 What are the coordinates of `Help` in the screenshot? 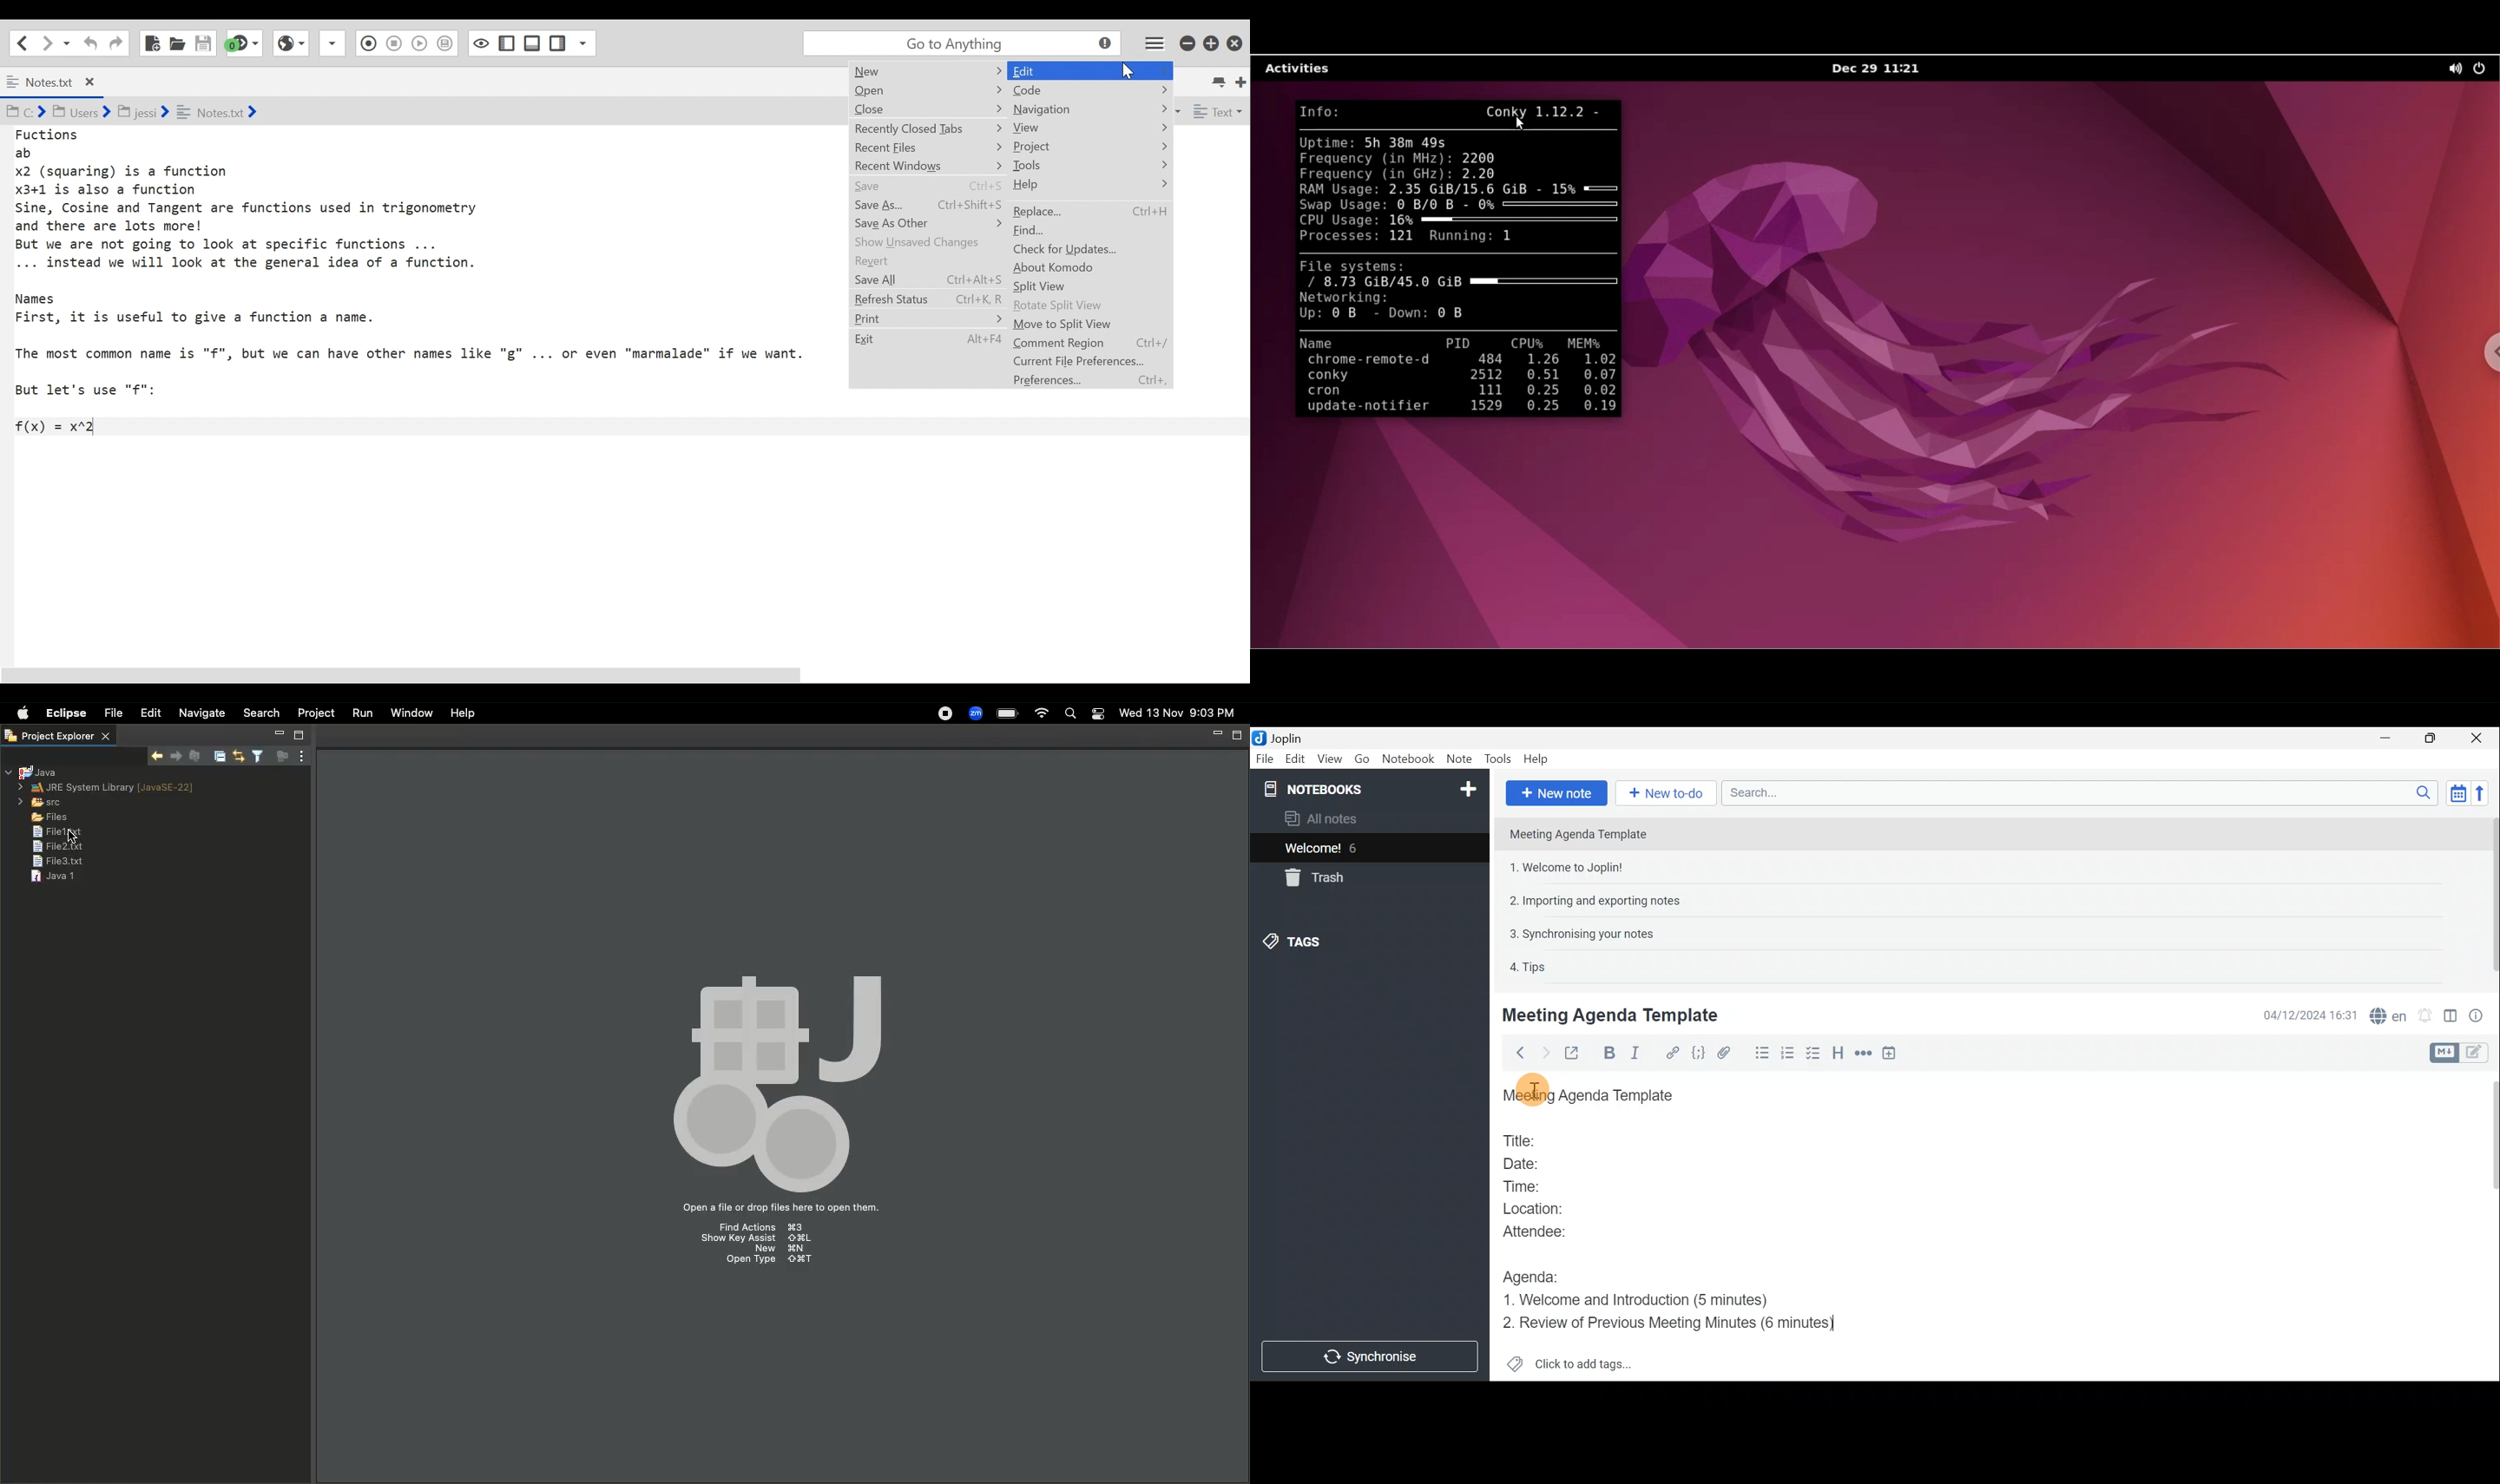 It's located at (1538, 759).